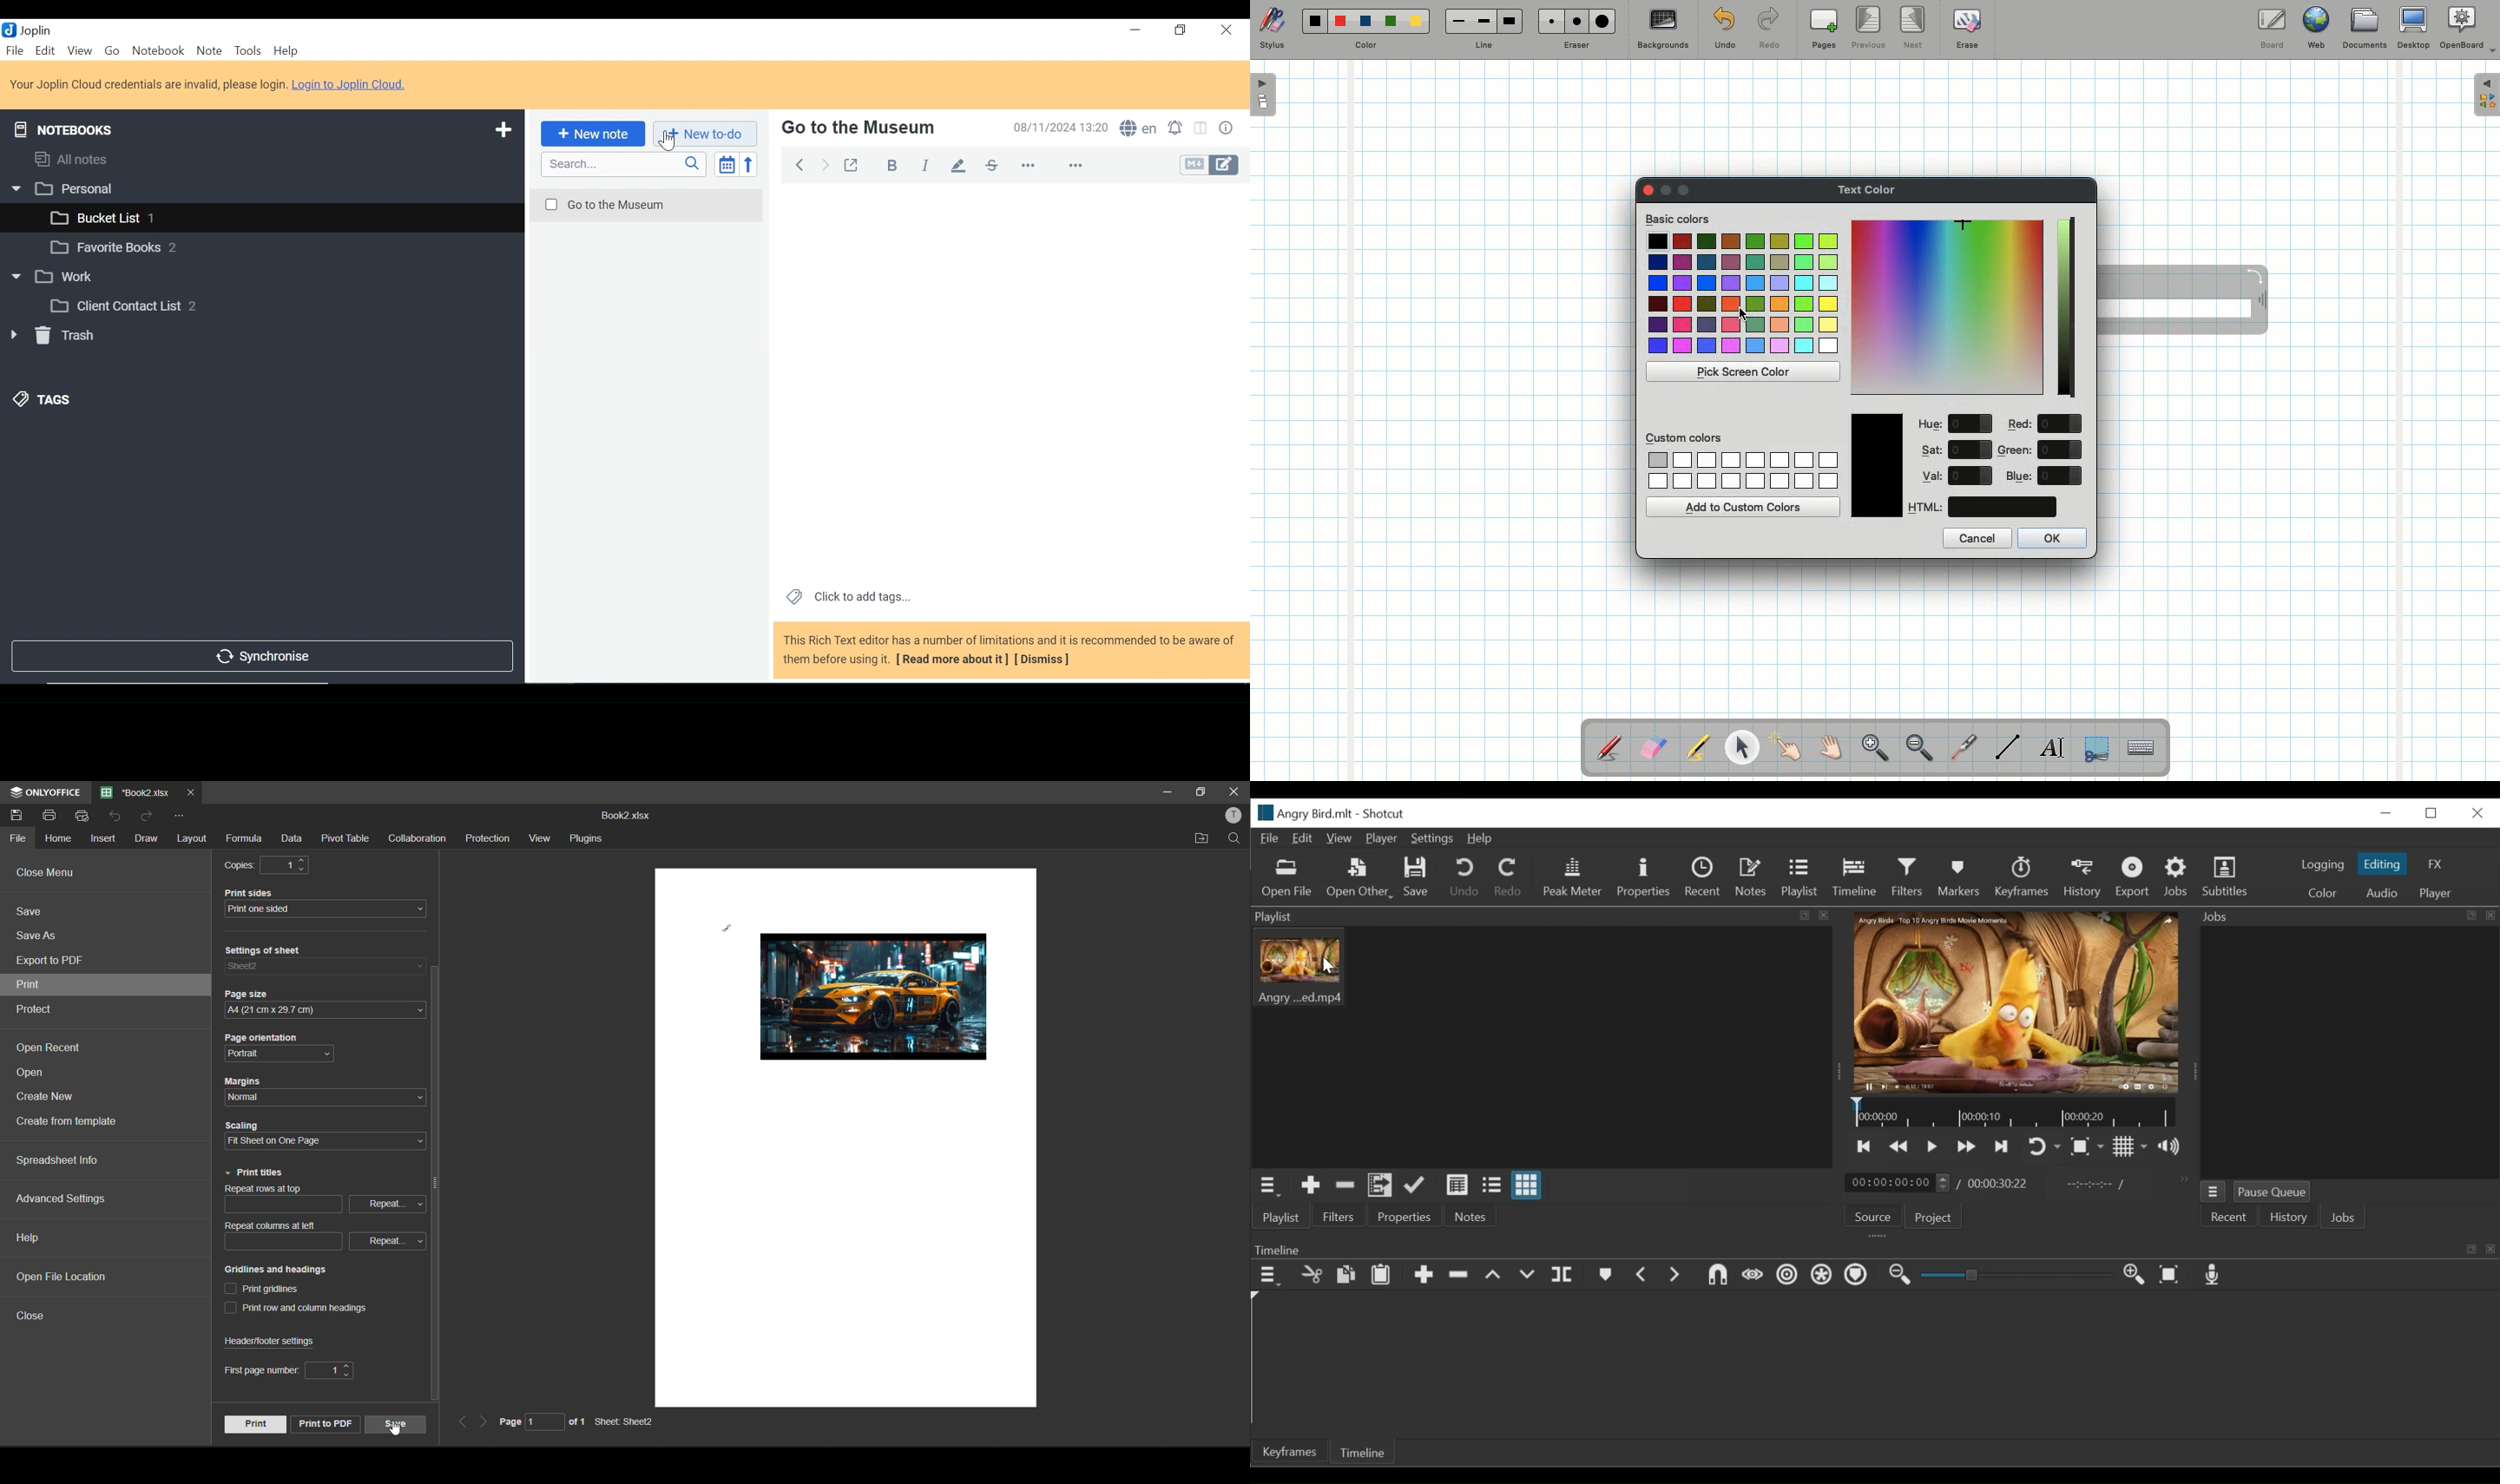 Image resolution: width=2520 pixels, height=1484 pixels. What do you see at coordinates (190, 840) in the screenshot?
I see `layout` at bounding box center [190, 840].